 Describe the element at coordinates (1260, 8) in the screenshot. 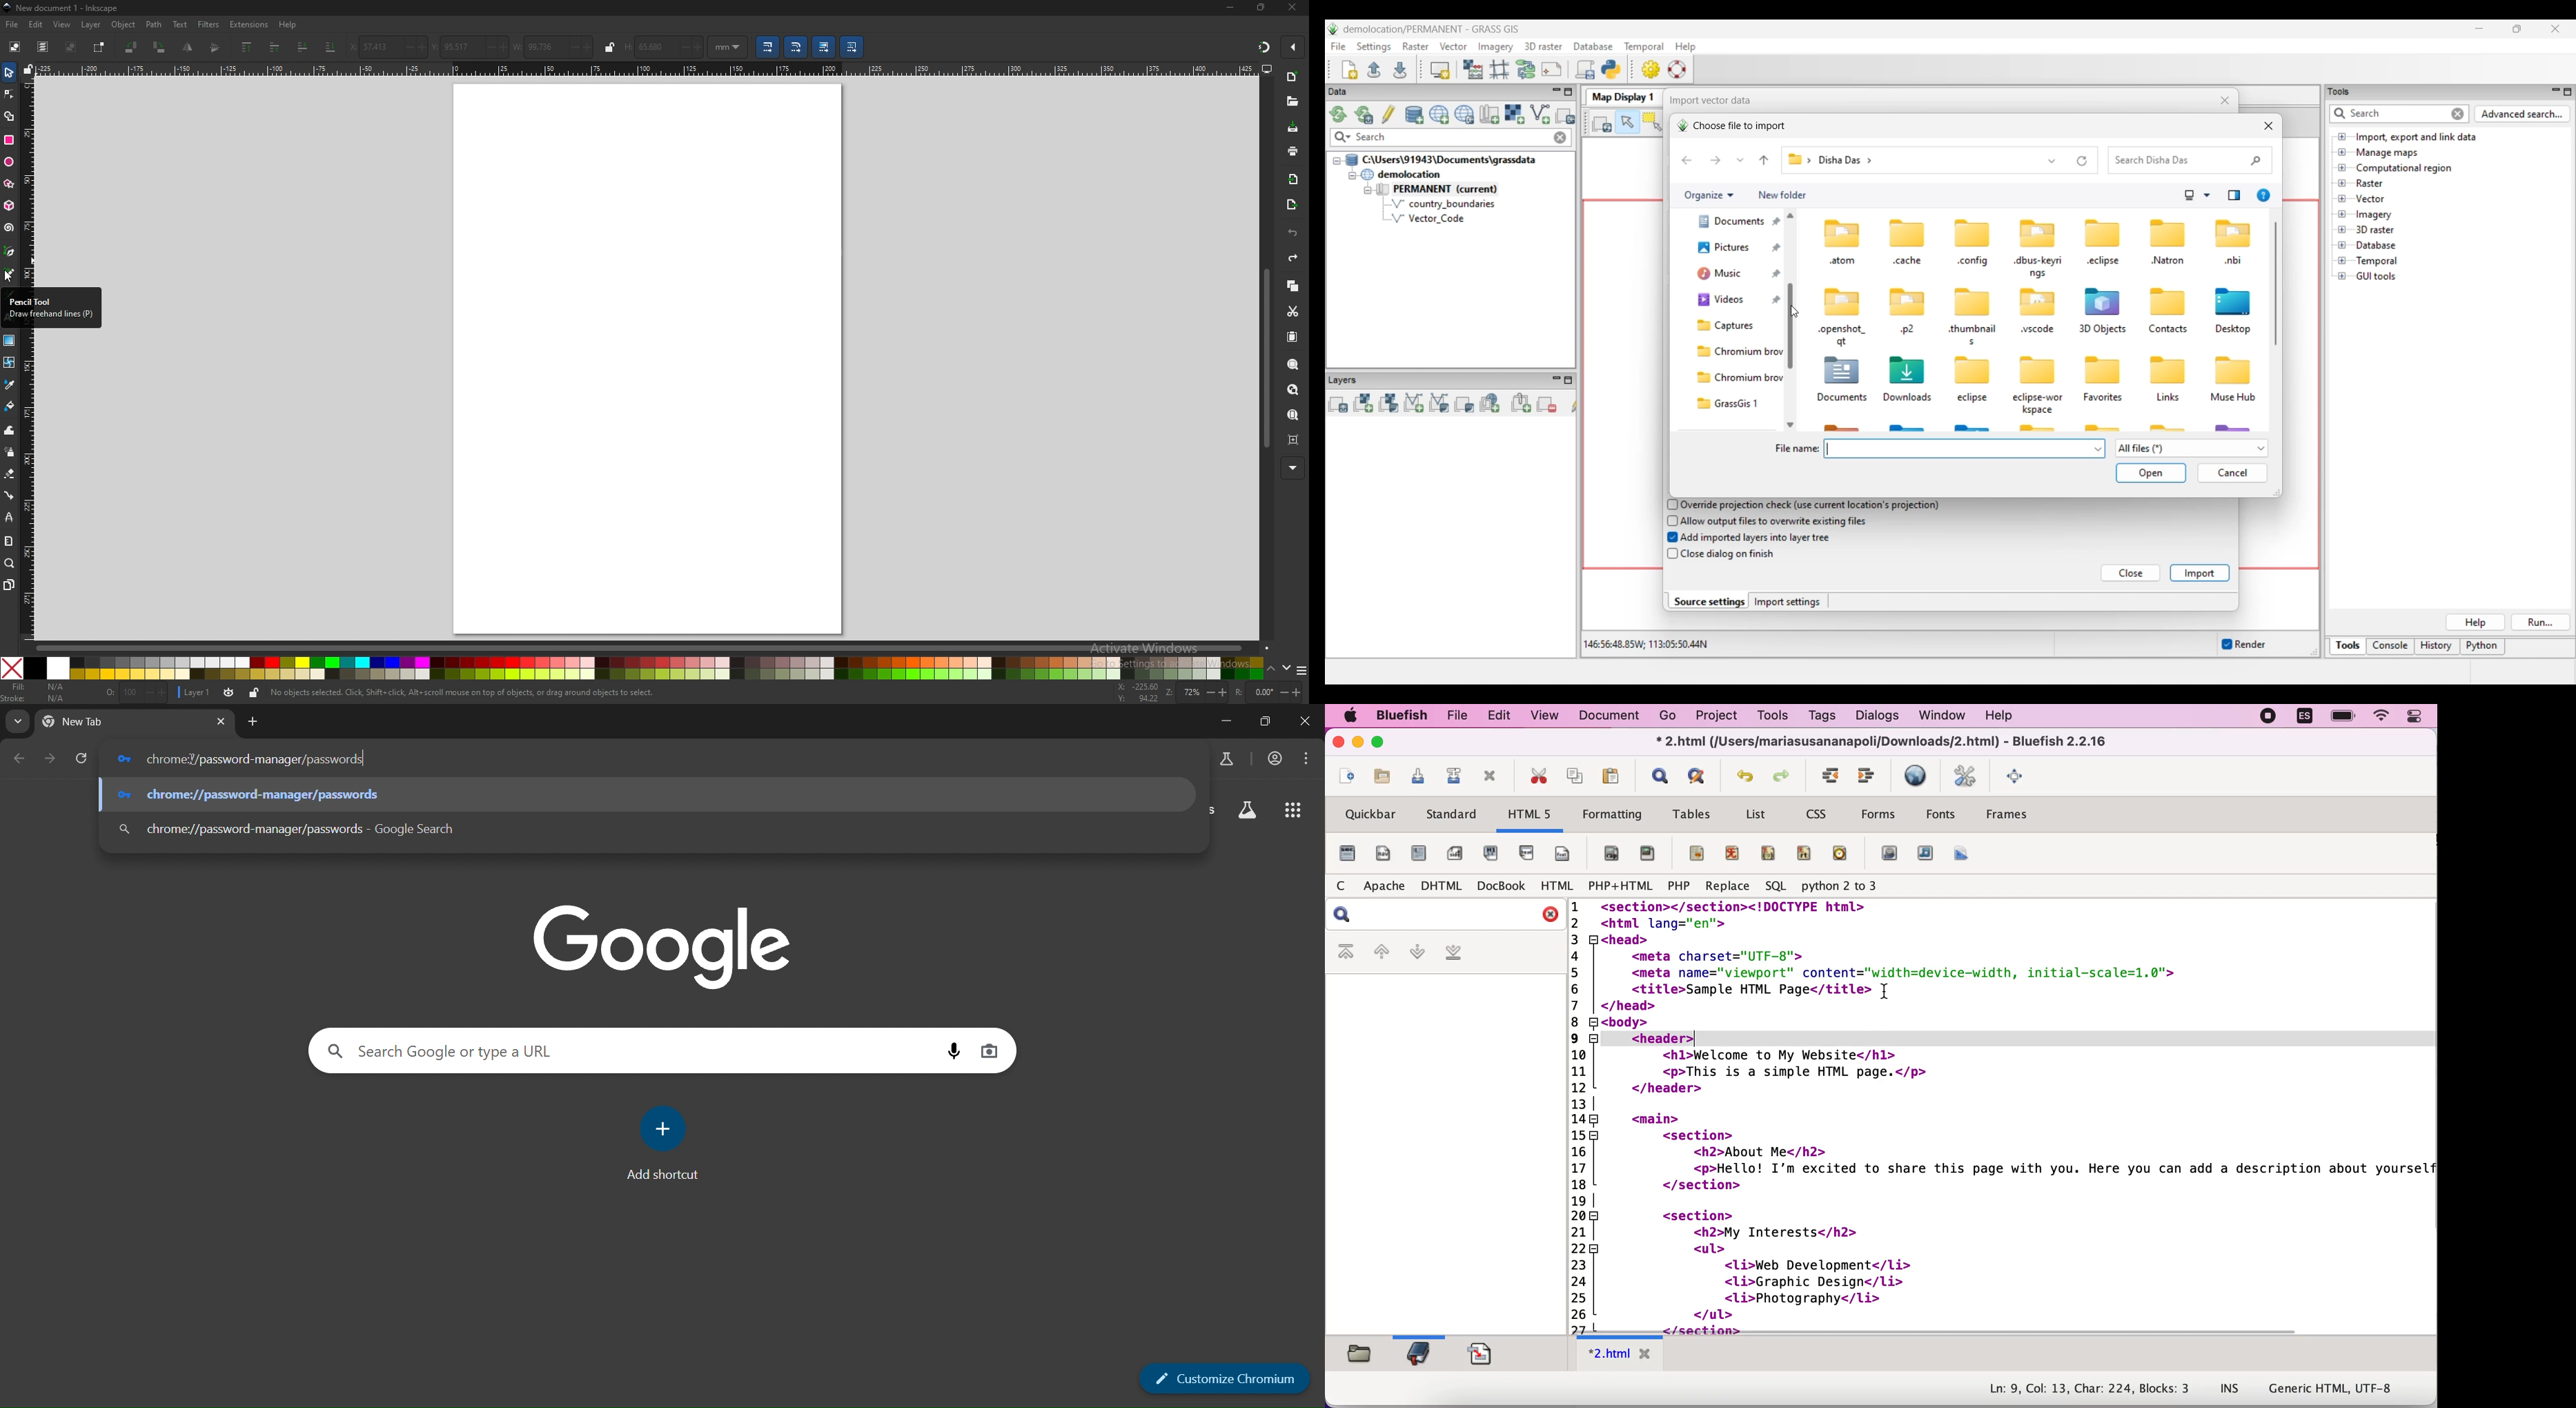

I see `resize` at that location.